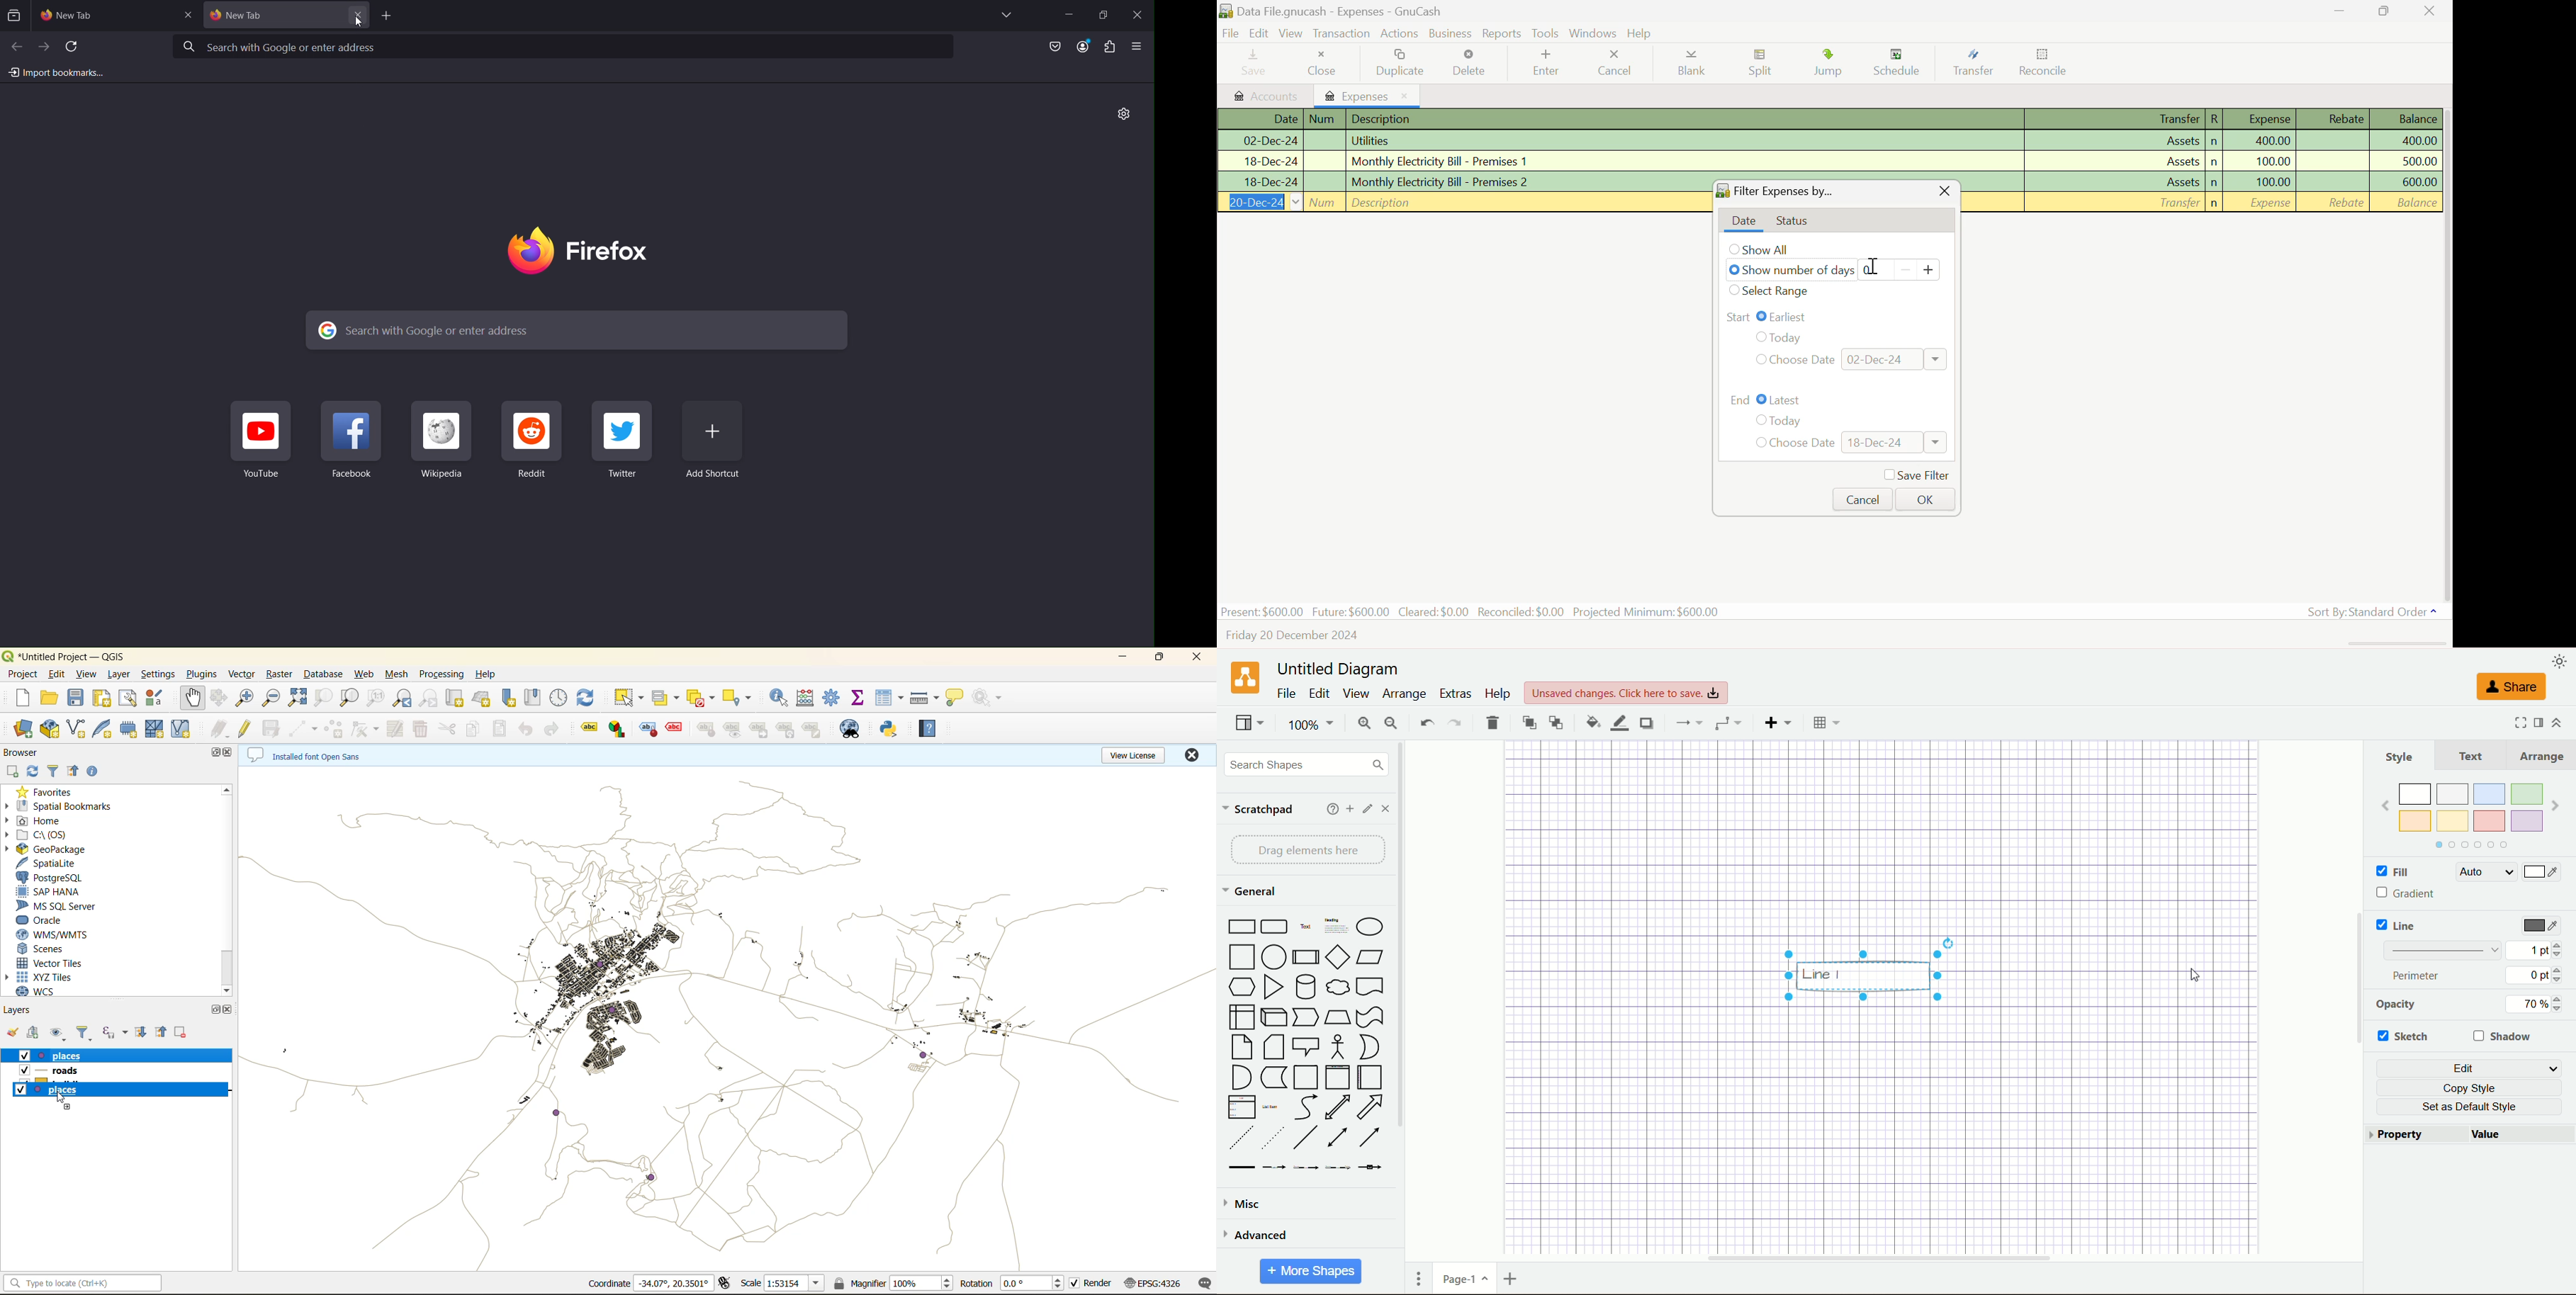 Image resolution: width=2576 pixels, height=1316 pixels. Describe the element at coordinates (1307, 849) in the screenshot. I see `drag elements here` at that location.